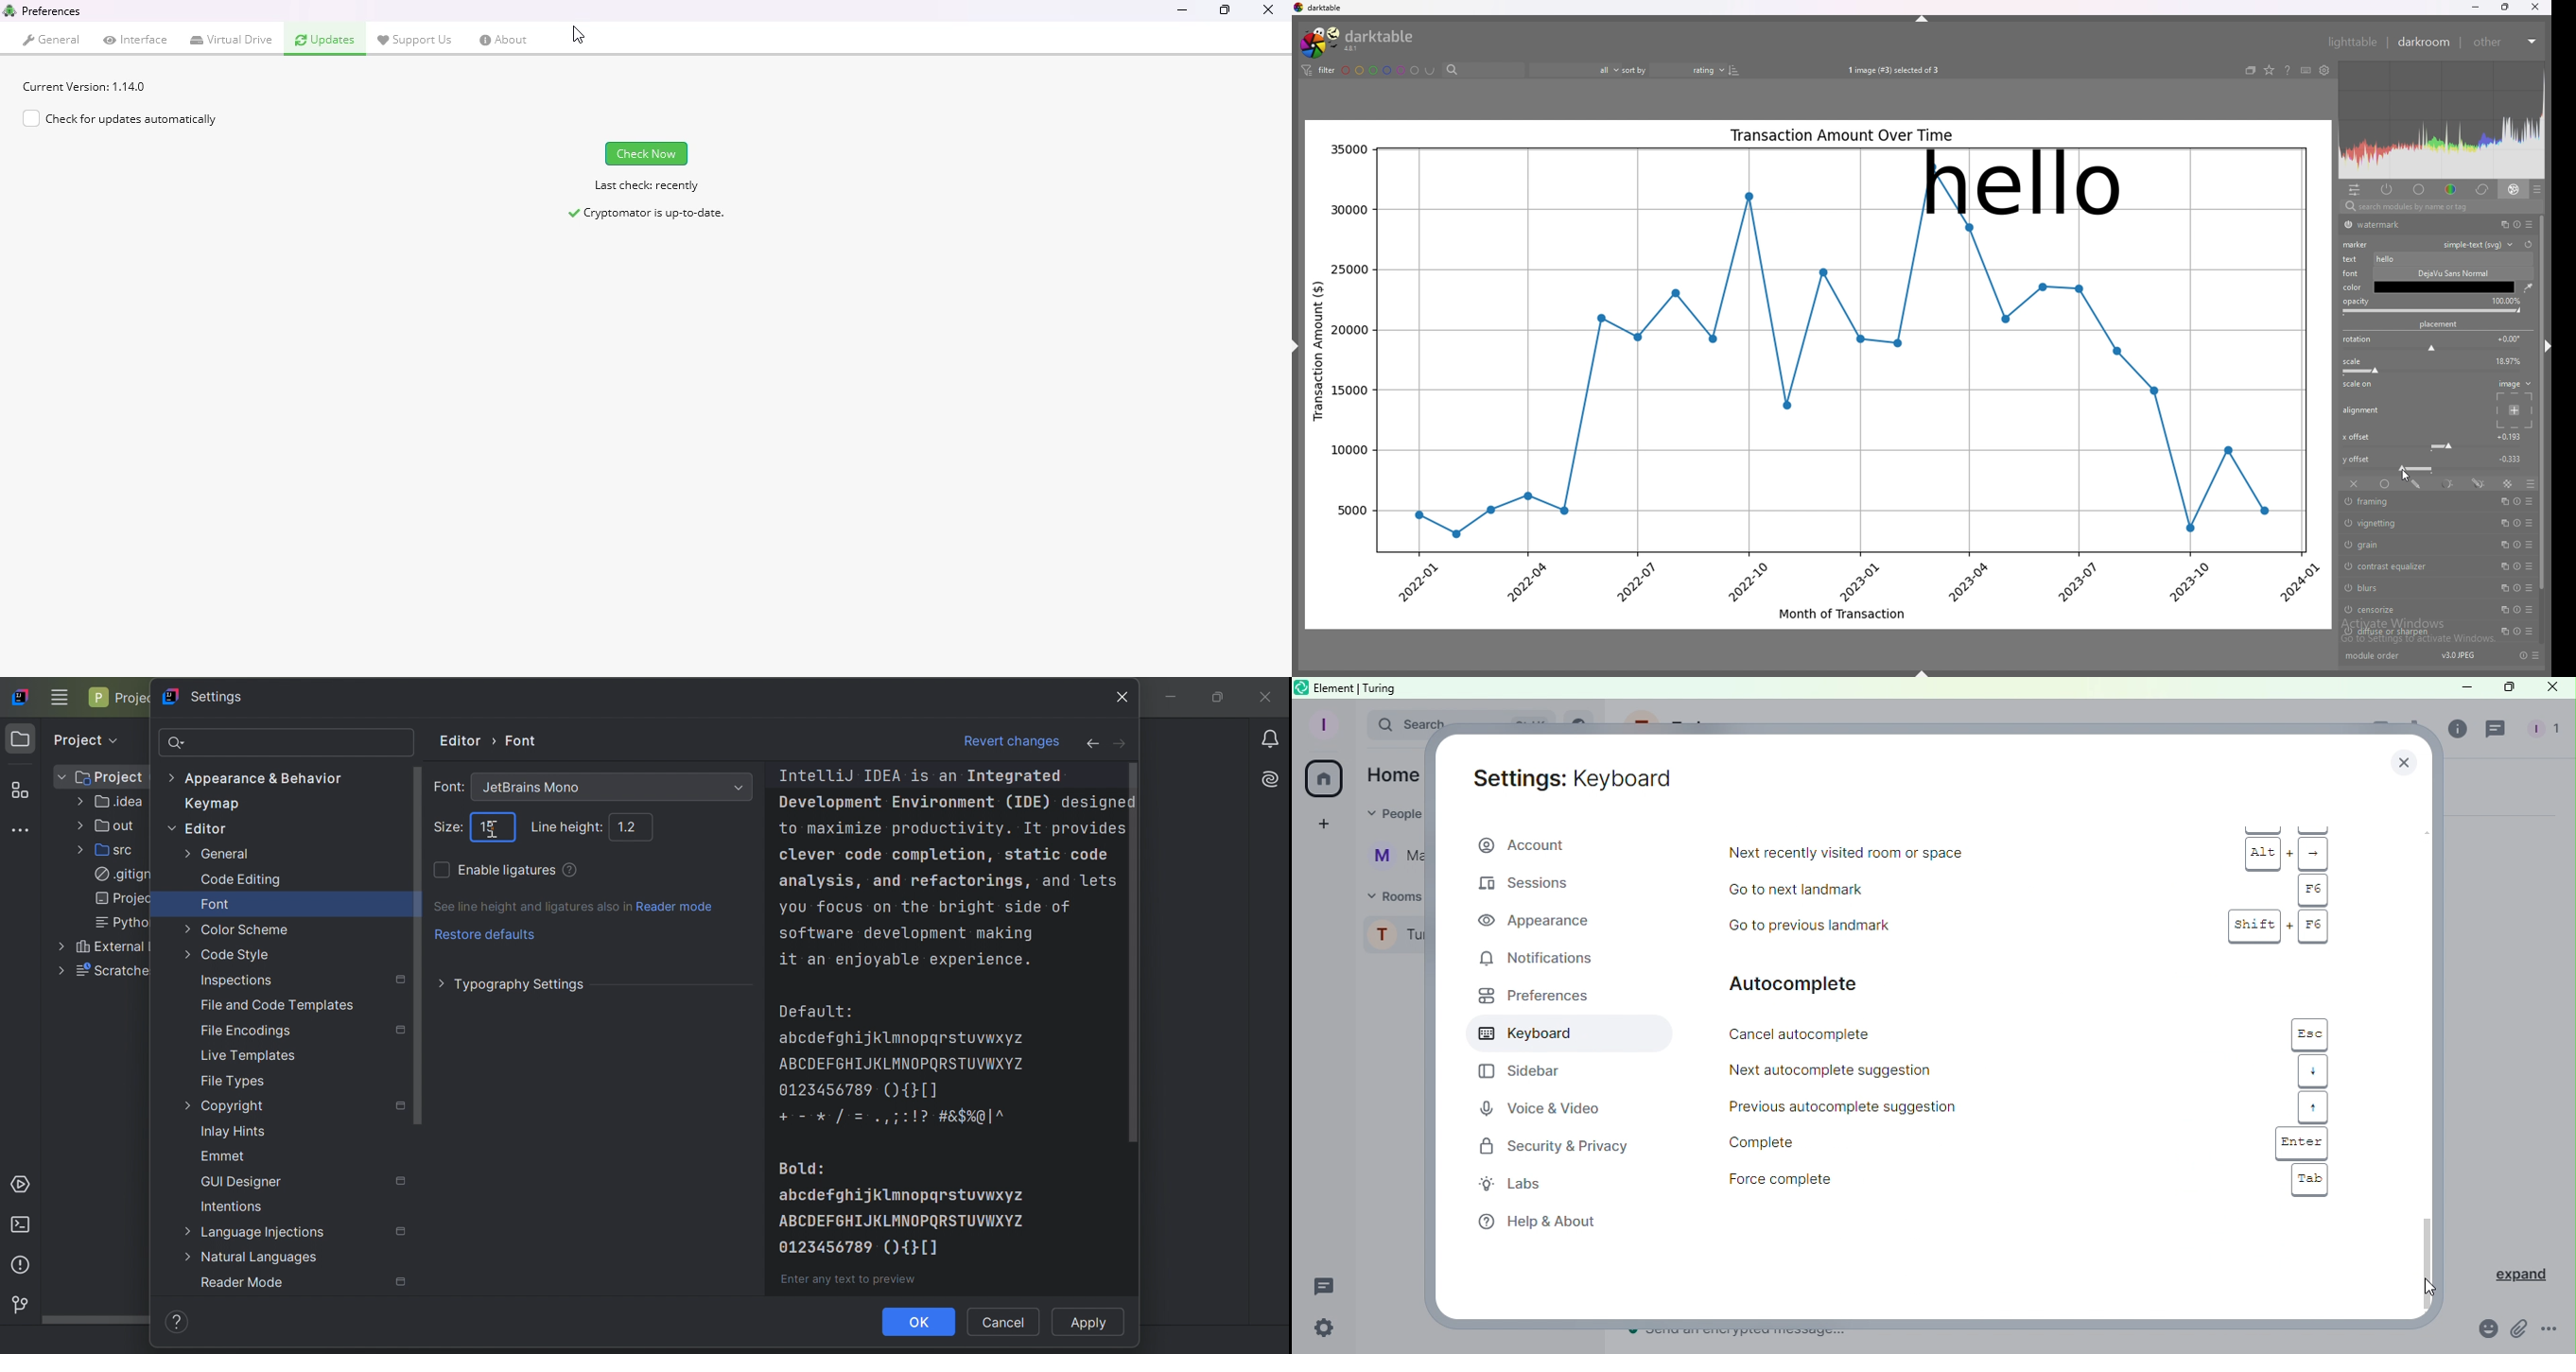 Image resolution: width=2576 pixels, height=1372 pixels. Describe the element at coordinates (2313, 1071) in the screenshot. I see `down arrow` at that location.